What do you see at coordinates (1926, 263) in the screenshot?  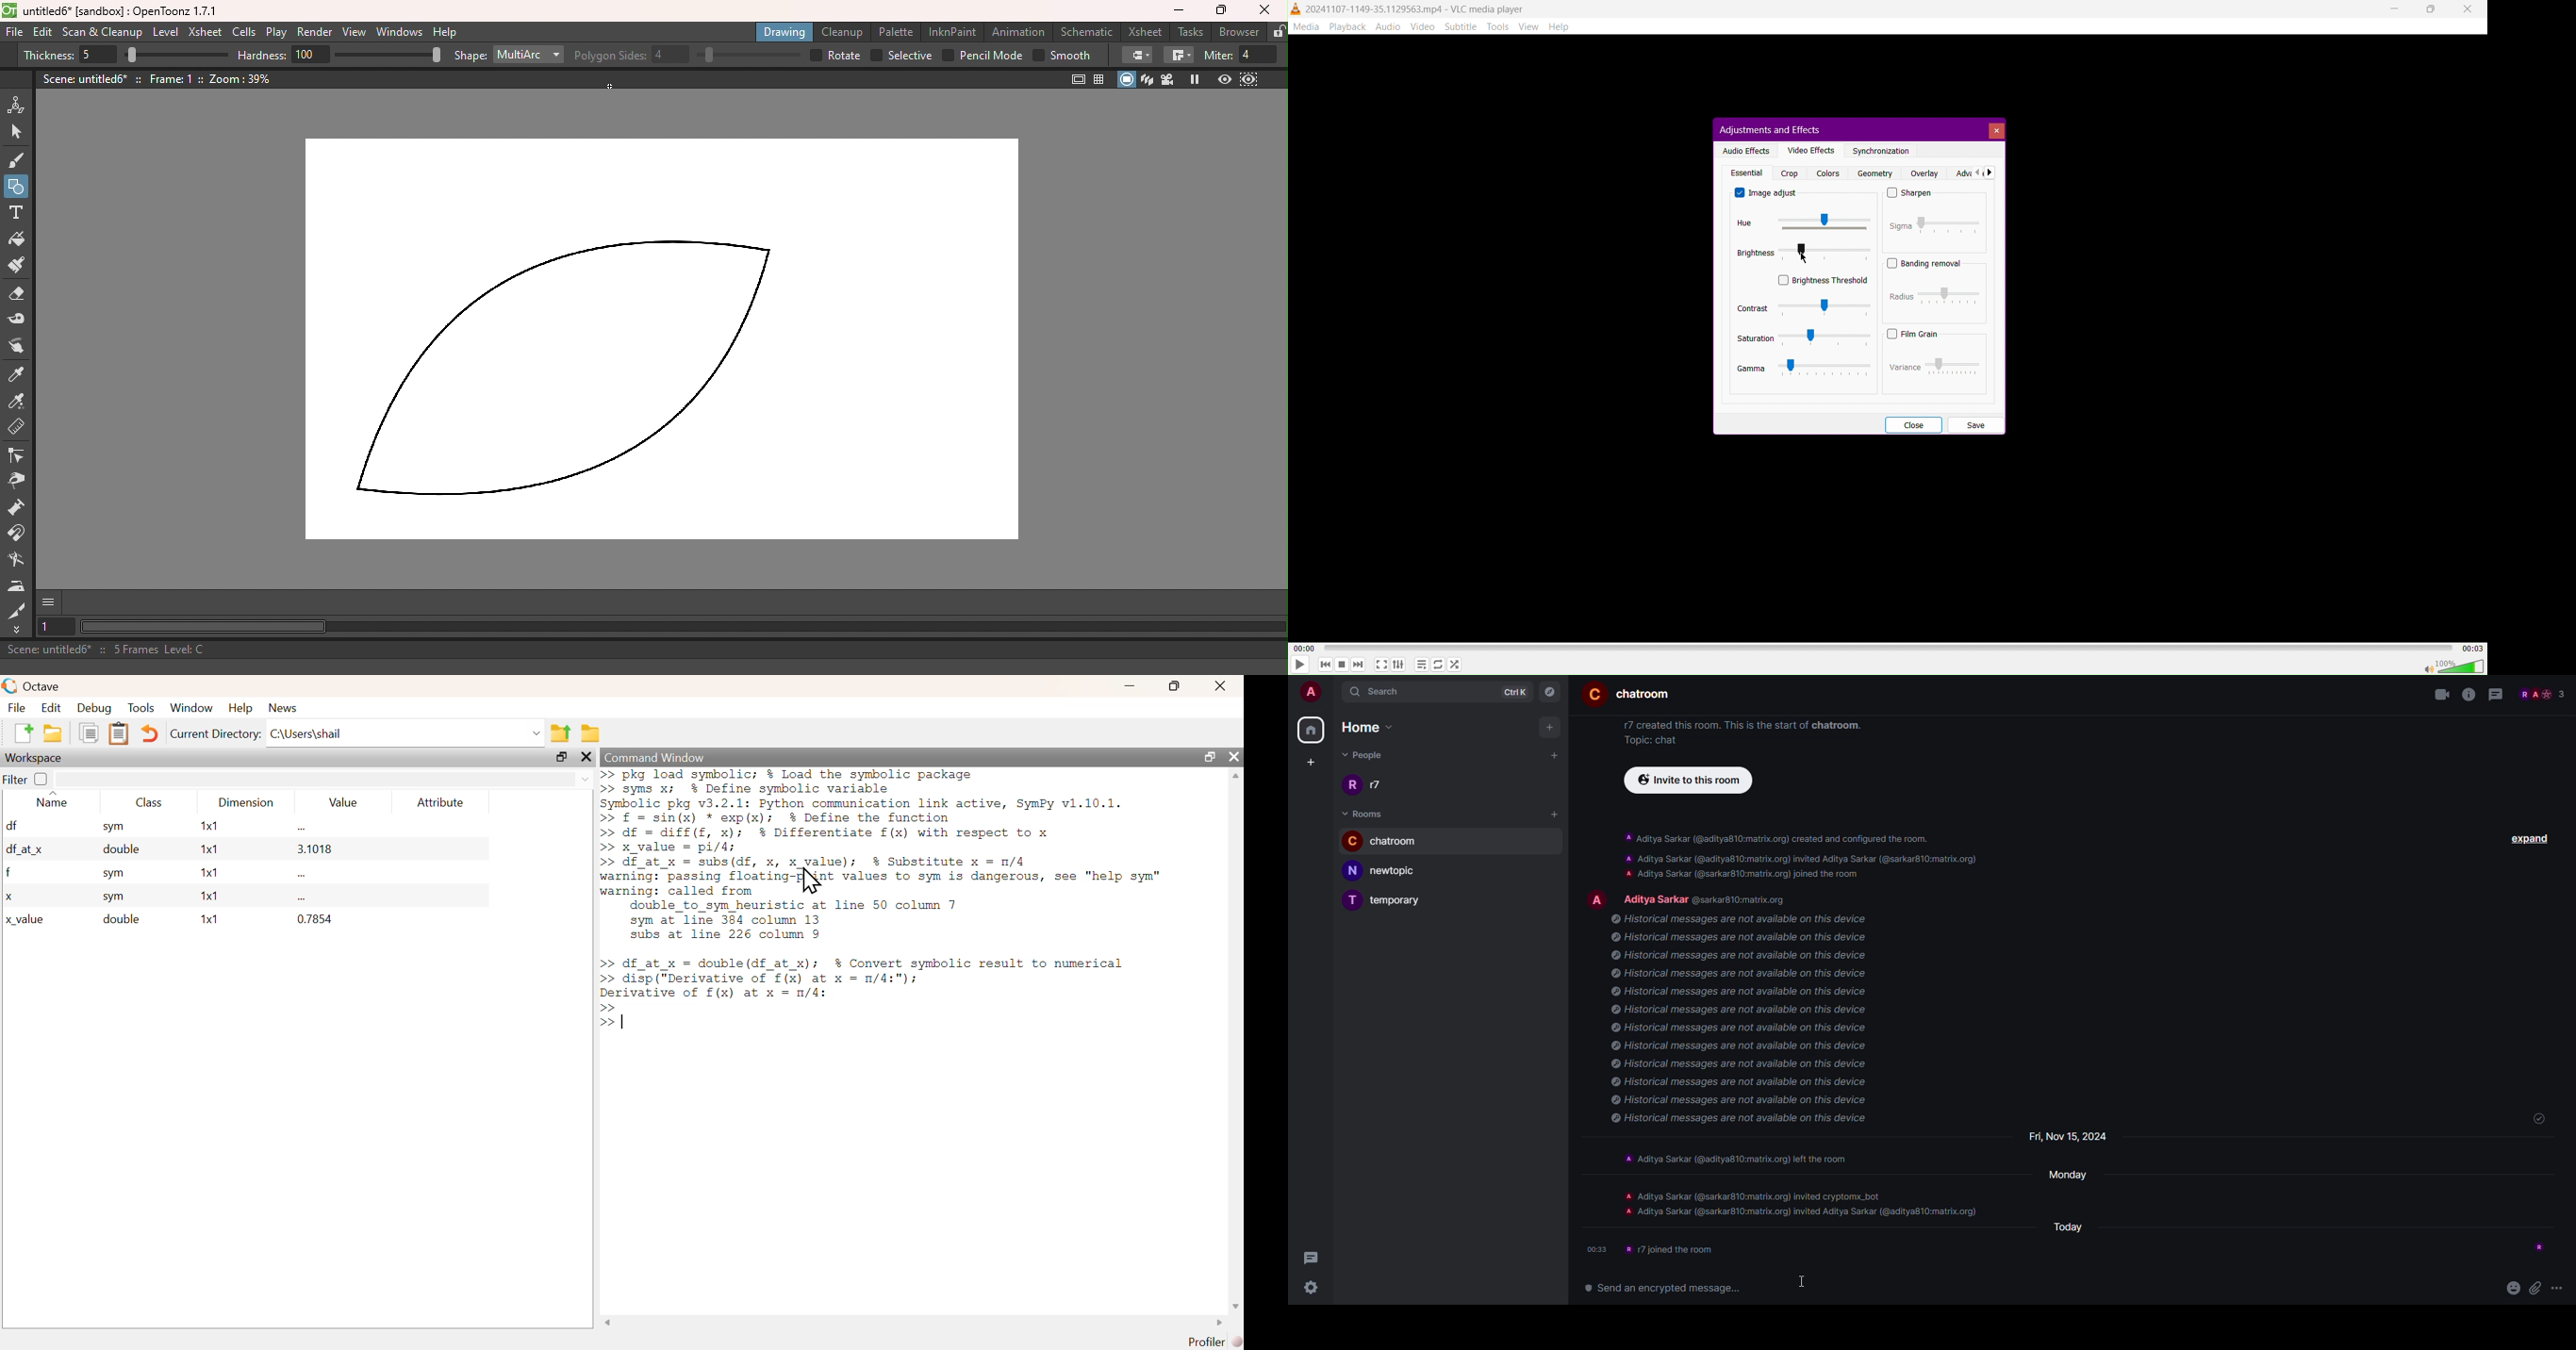 I see `Banding Removal` at bounding box center [1926, 263].